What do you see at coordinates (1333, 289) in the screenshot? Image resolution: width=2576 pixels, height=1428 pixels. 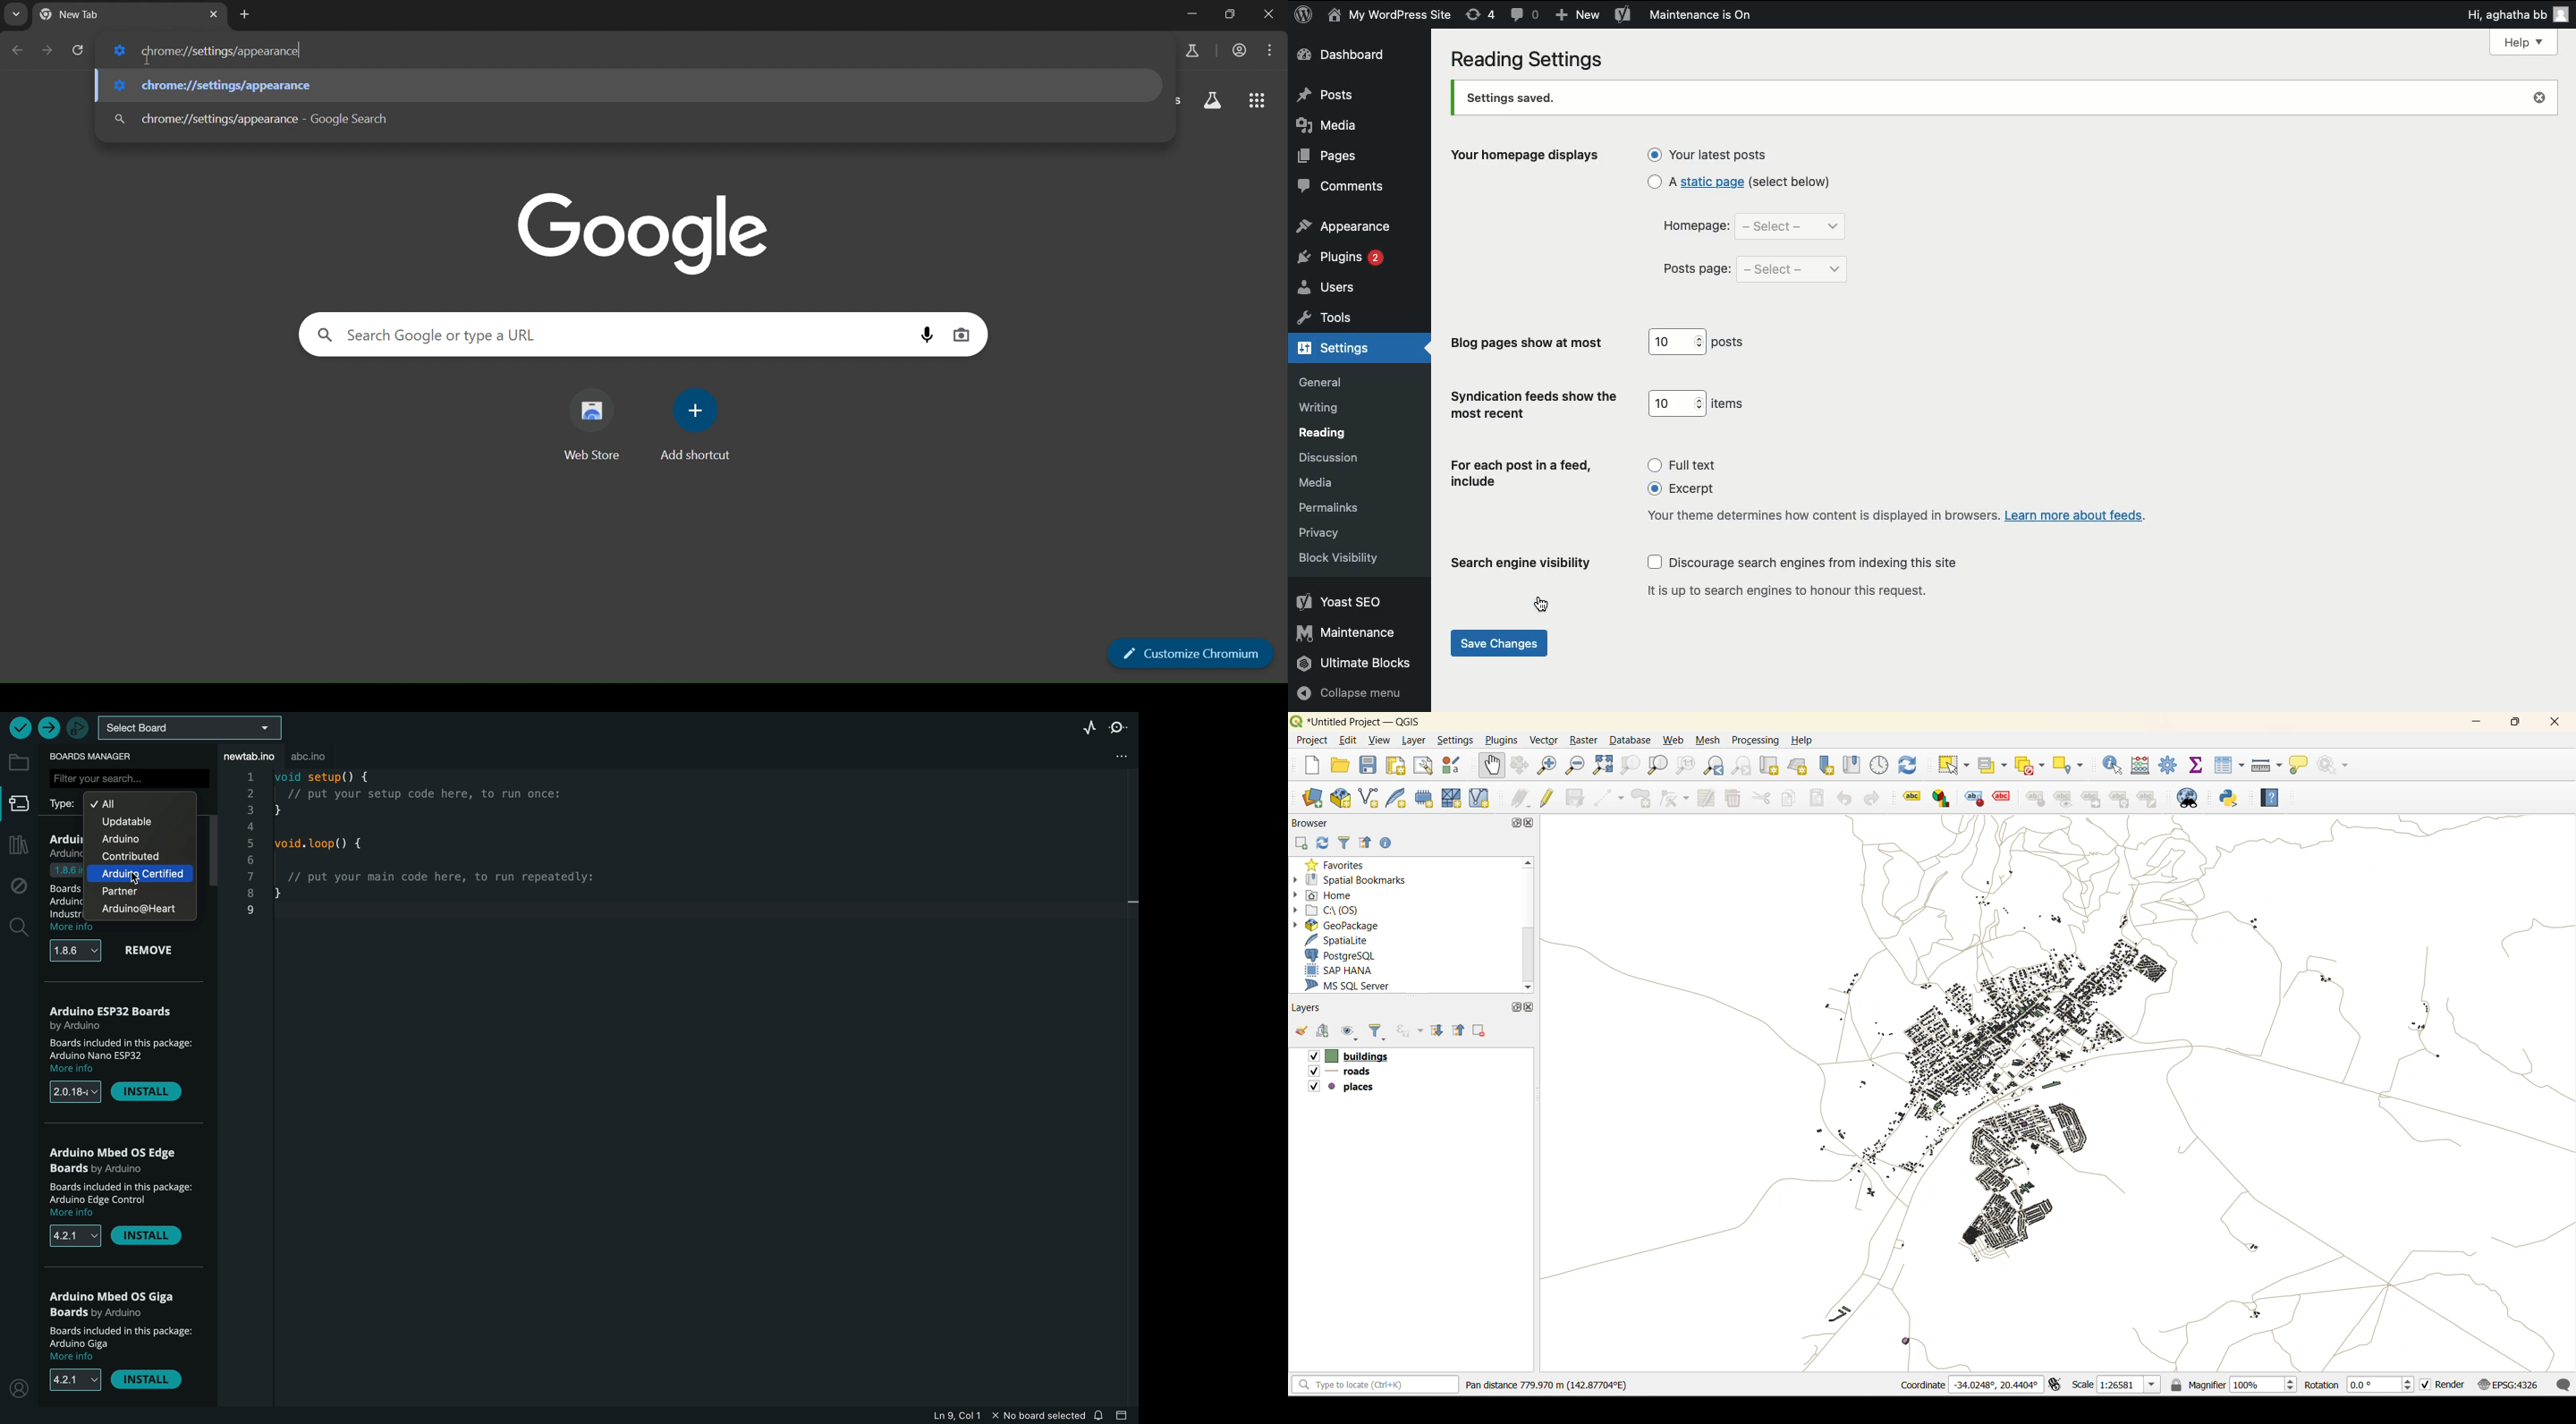 I see `users` at bounding box center [1333, 289].